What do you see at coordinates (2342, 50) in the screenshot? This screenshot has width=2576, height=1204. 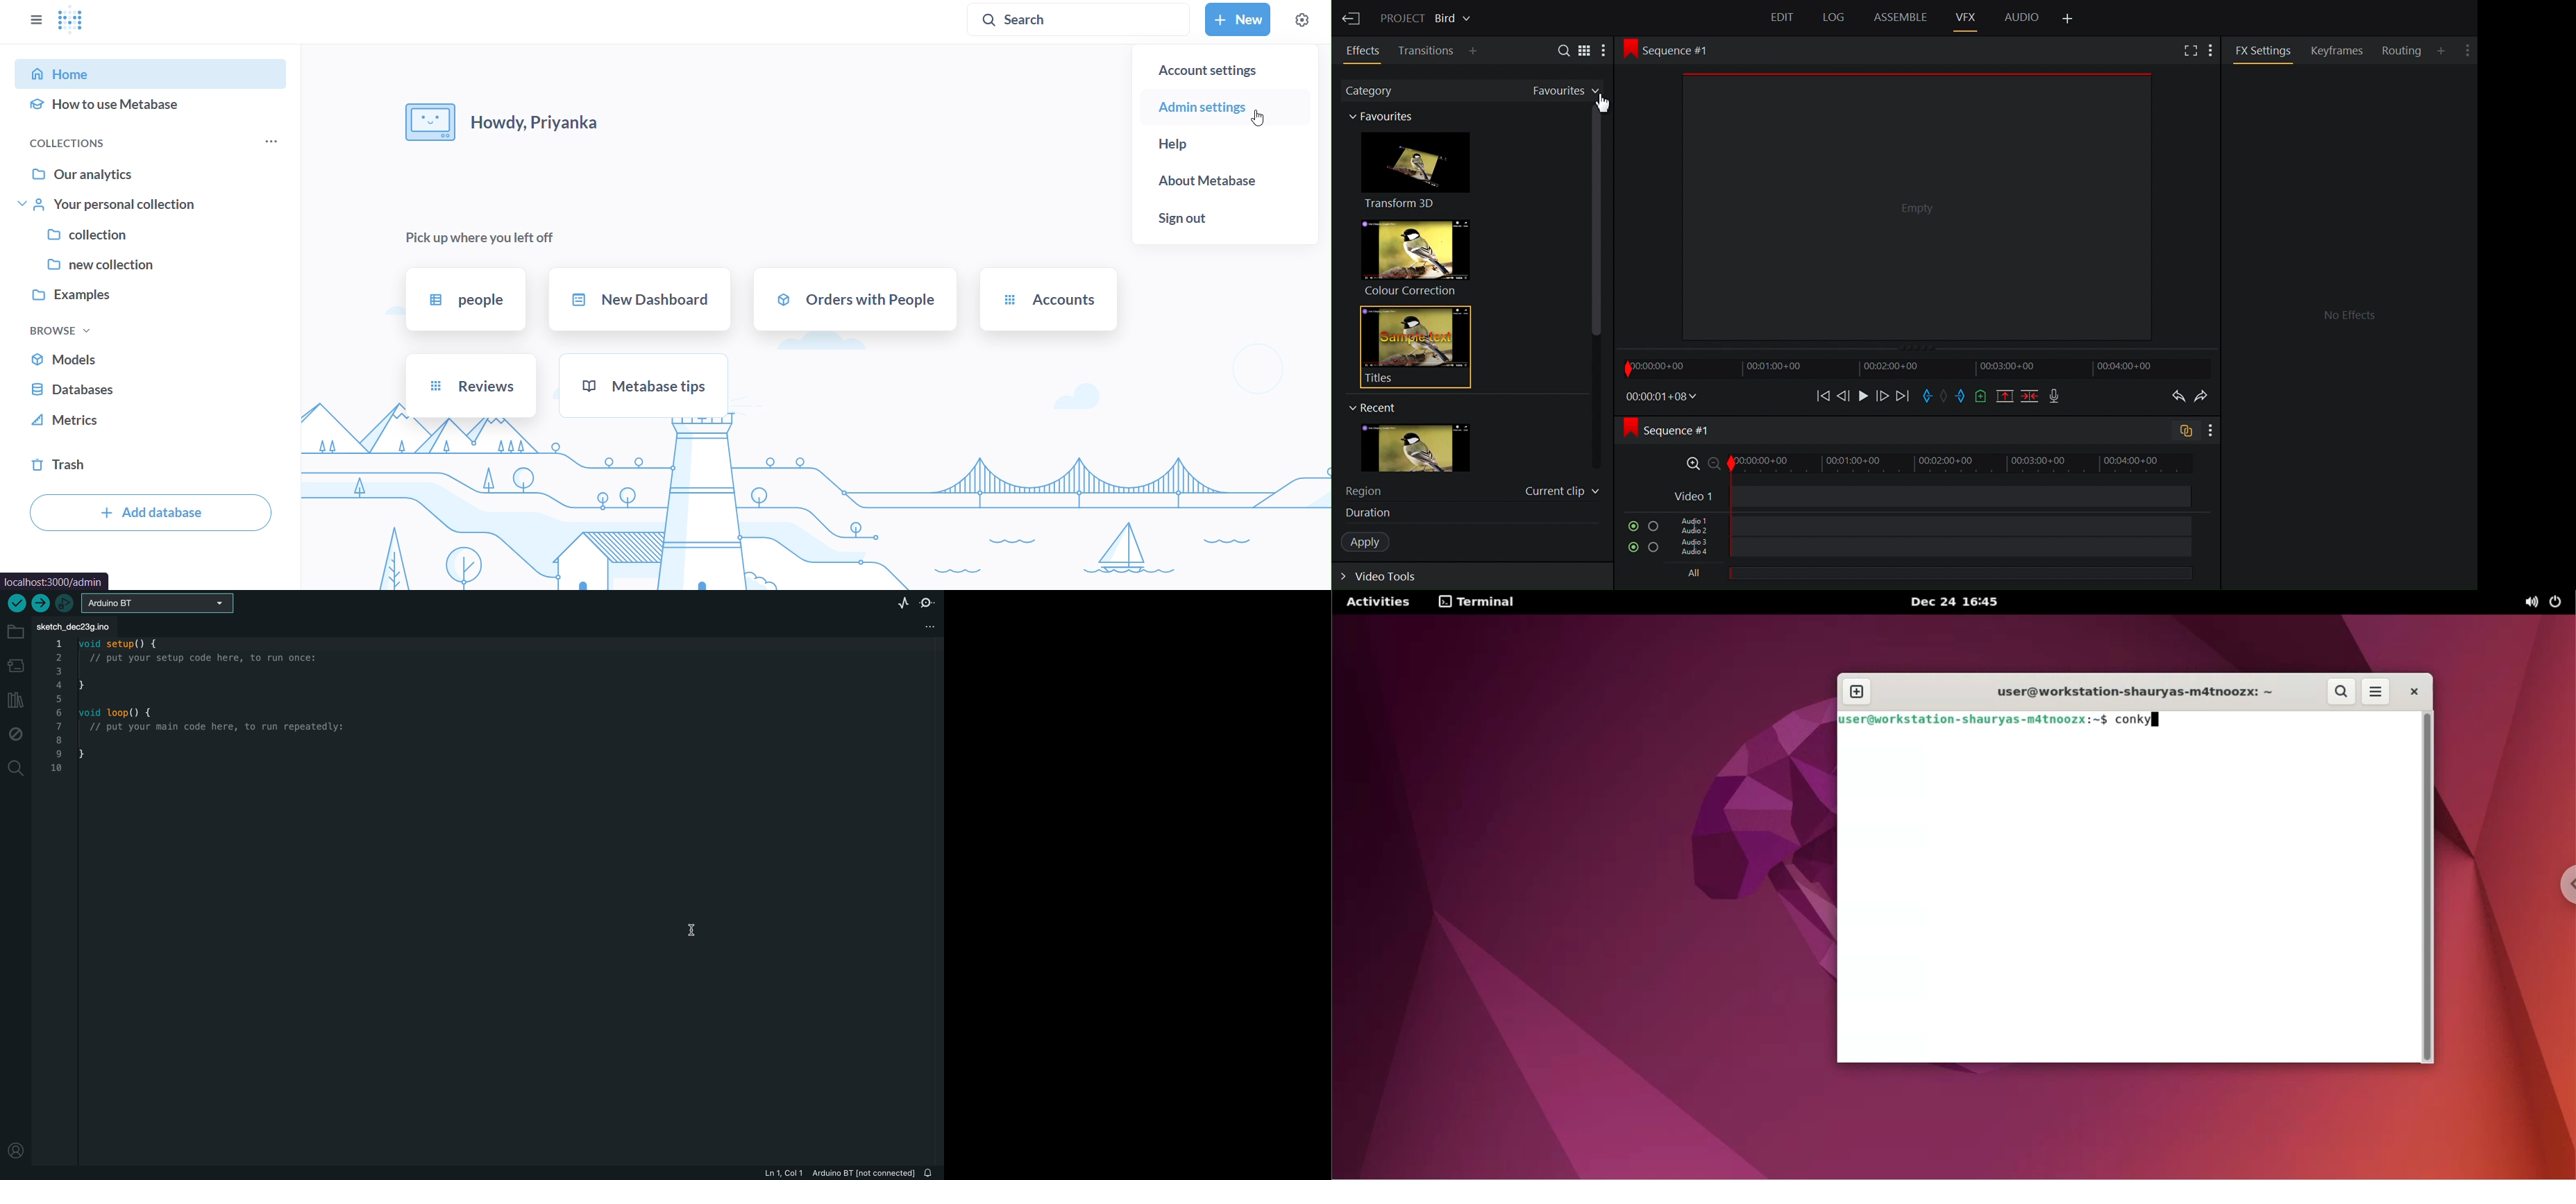 I see `Keyframes` at bounding box center [2342, 50].